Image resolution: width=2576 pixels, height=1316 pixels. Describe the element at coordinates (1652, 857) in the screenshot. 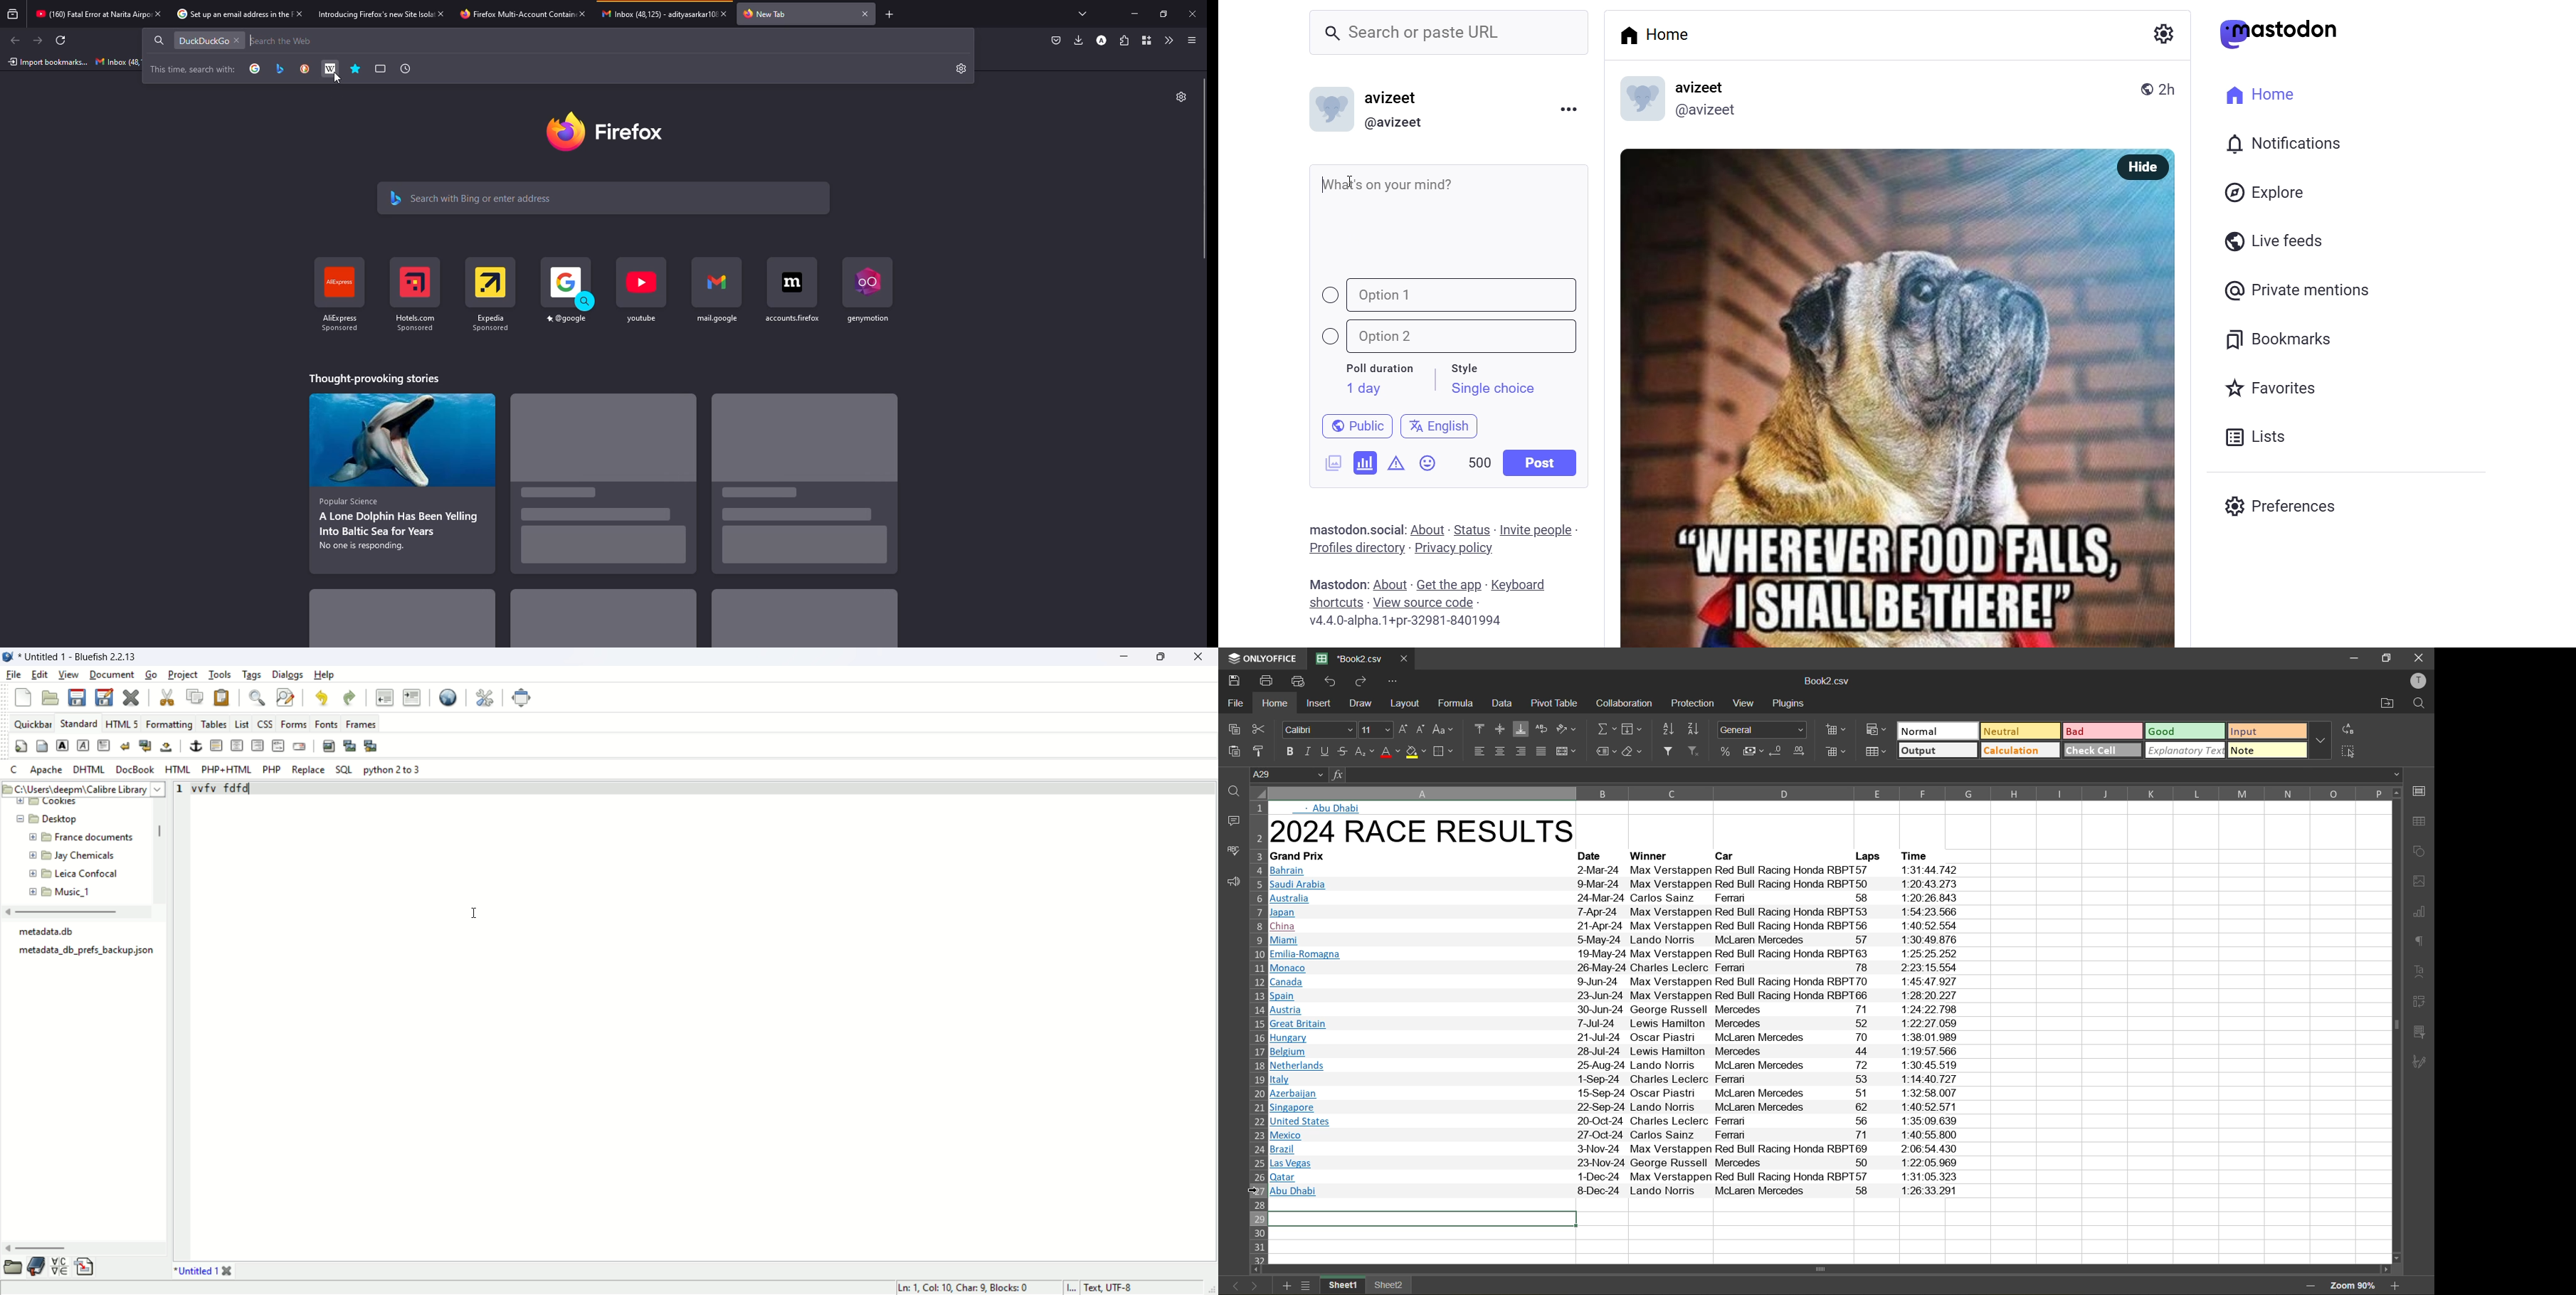

I see `text info` at that location.